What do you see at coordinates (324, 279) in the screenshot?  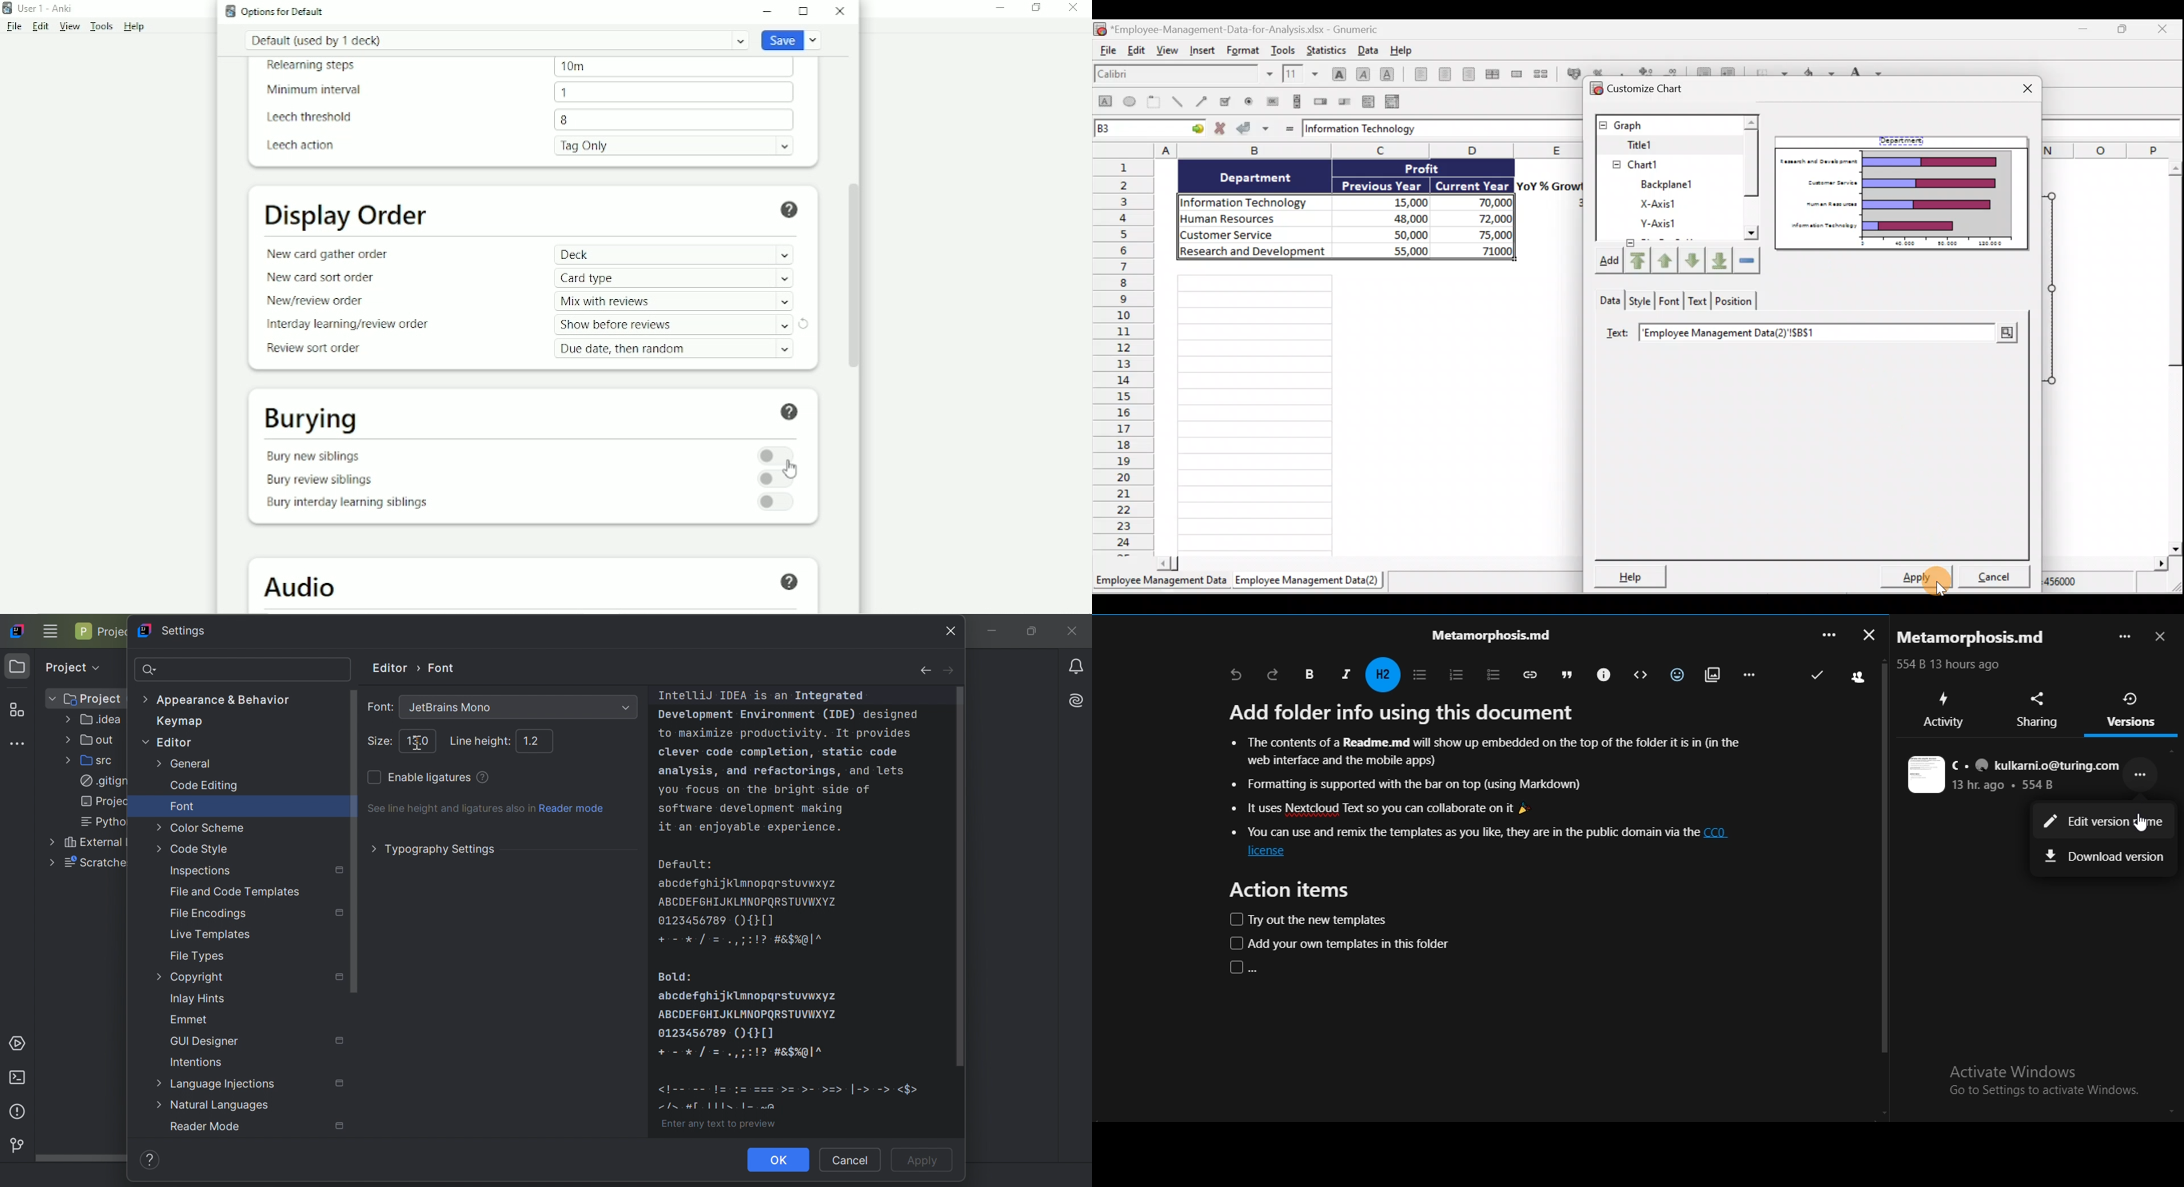 I see `New card sort order` at bounding box center [324, 279].